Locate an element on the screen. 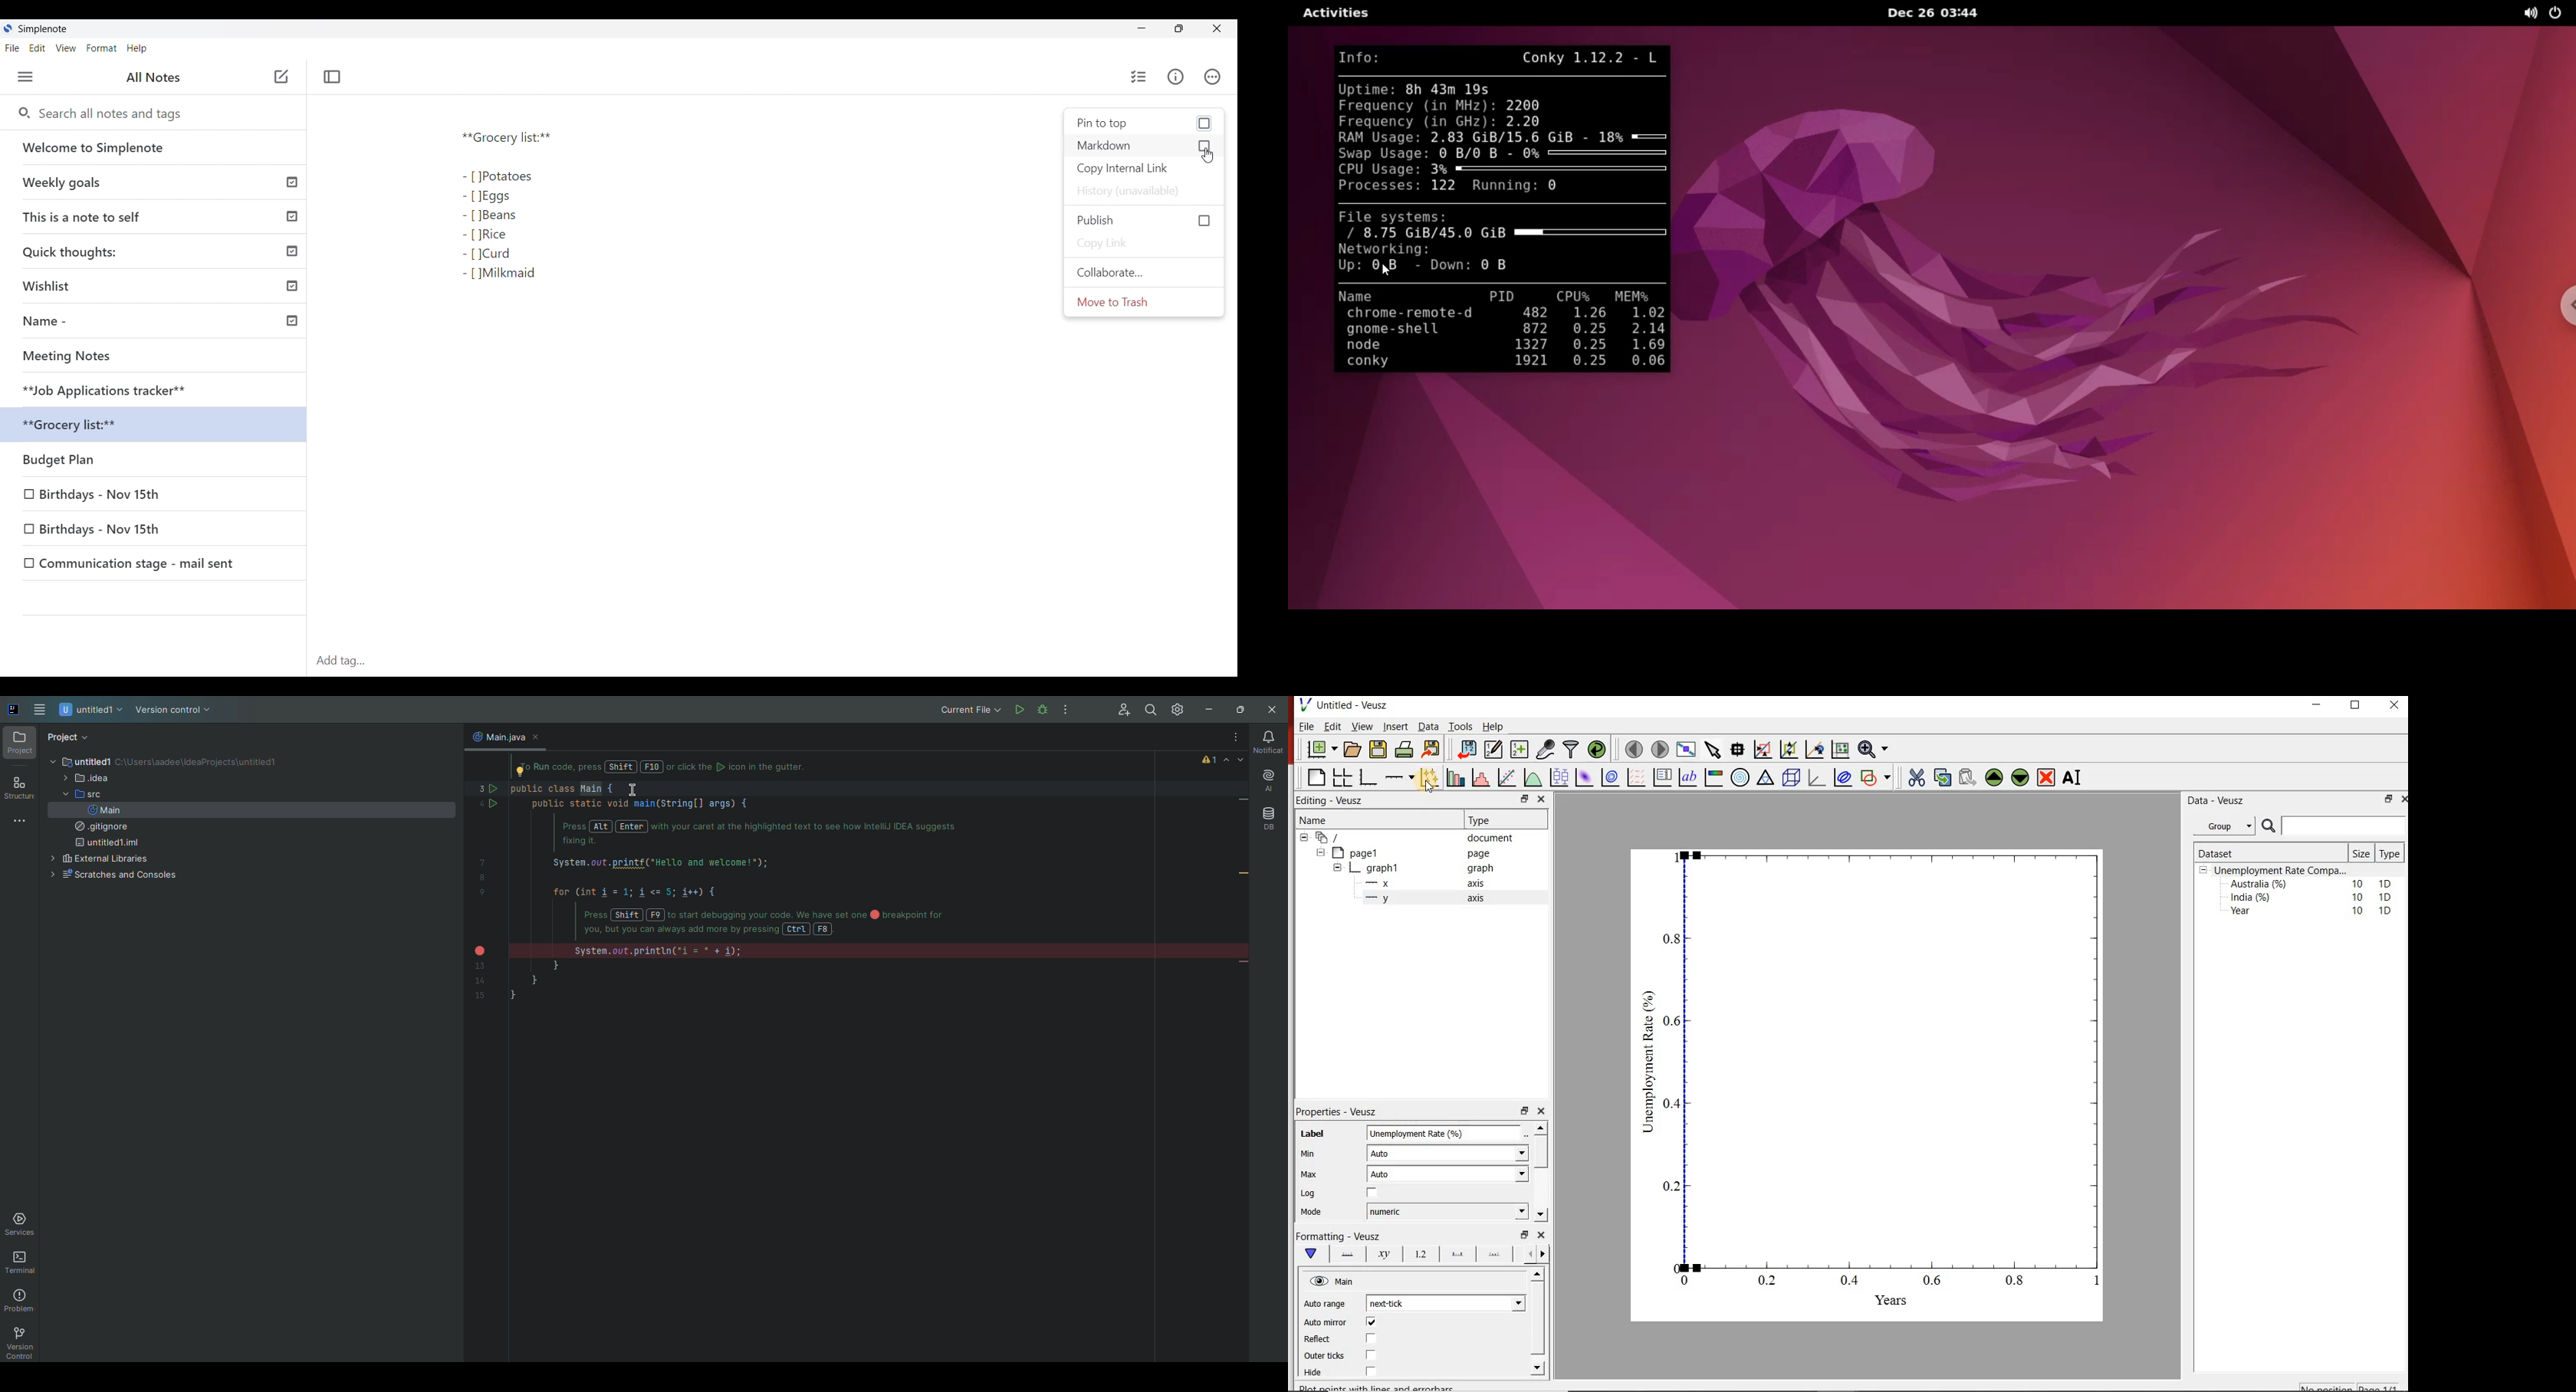  rename the widgets is located at coordinates (2075, 777).